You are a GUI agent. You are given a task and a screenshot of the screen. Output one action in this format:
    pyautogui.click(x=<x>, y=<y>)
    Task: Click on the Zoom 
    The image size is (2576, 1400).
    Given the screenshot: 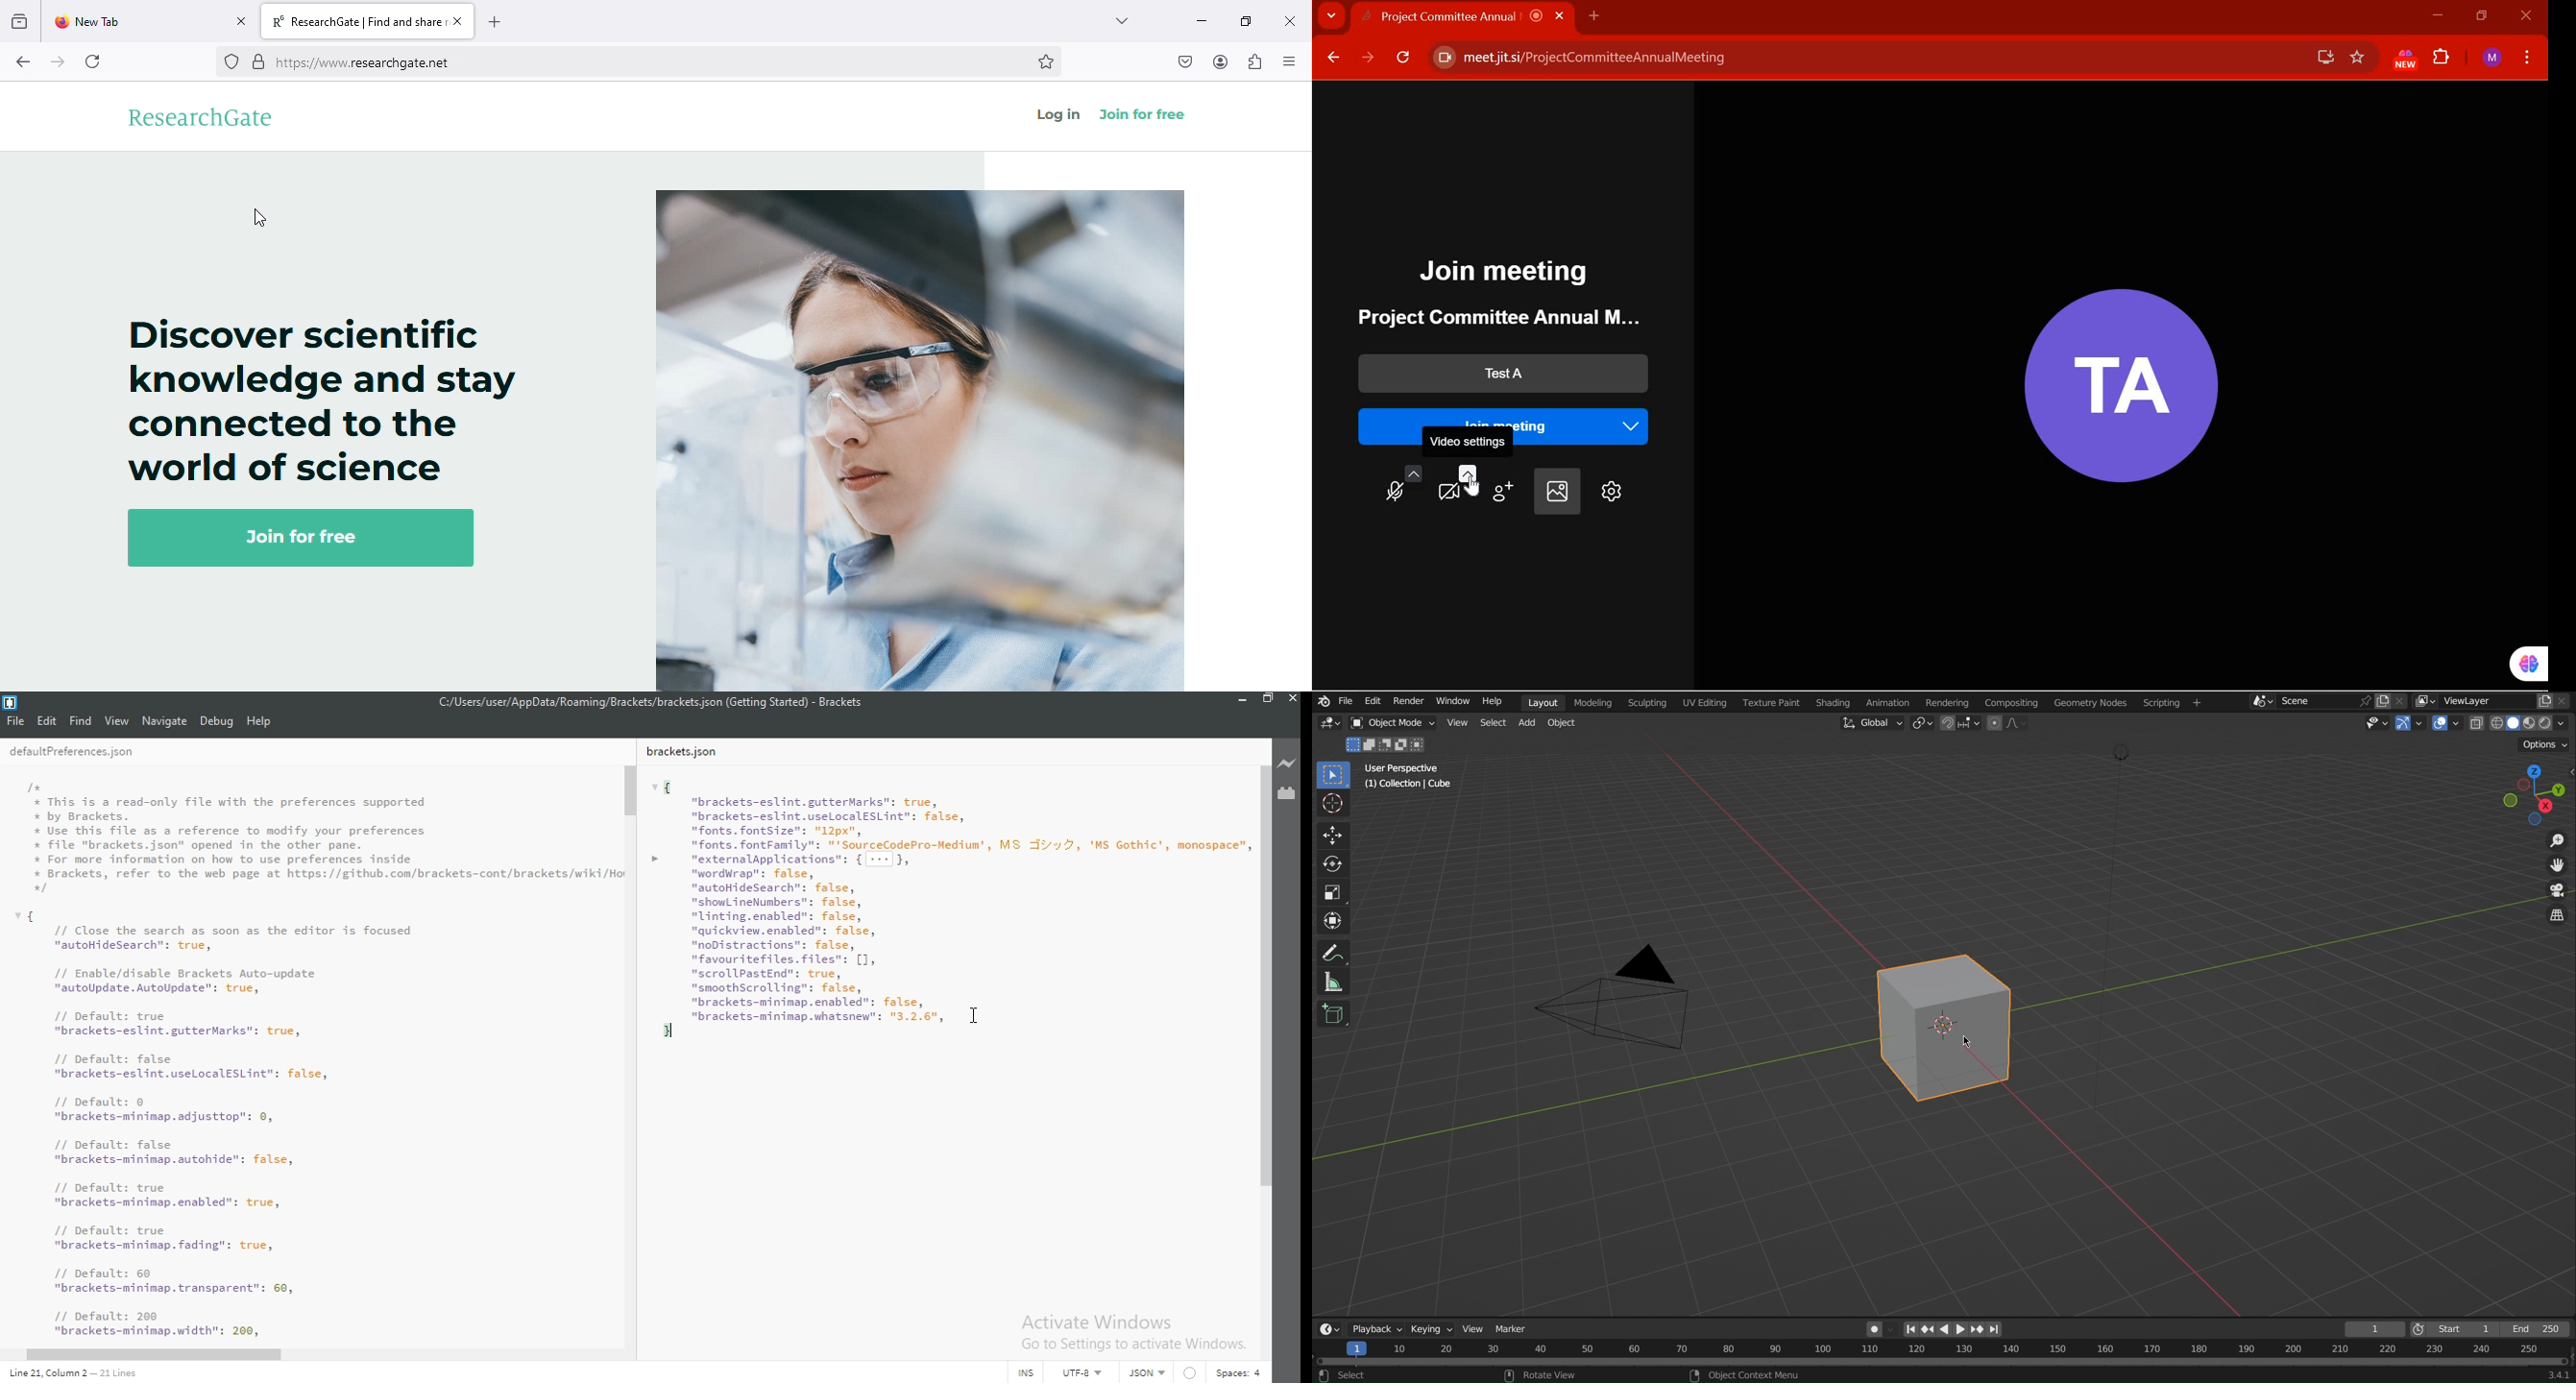 What is the action you would take?
    pyautogui.click(x=2559, y=840)
    